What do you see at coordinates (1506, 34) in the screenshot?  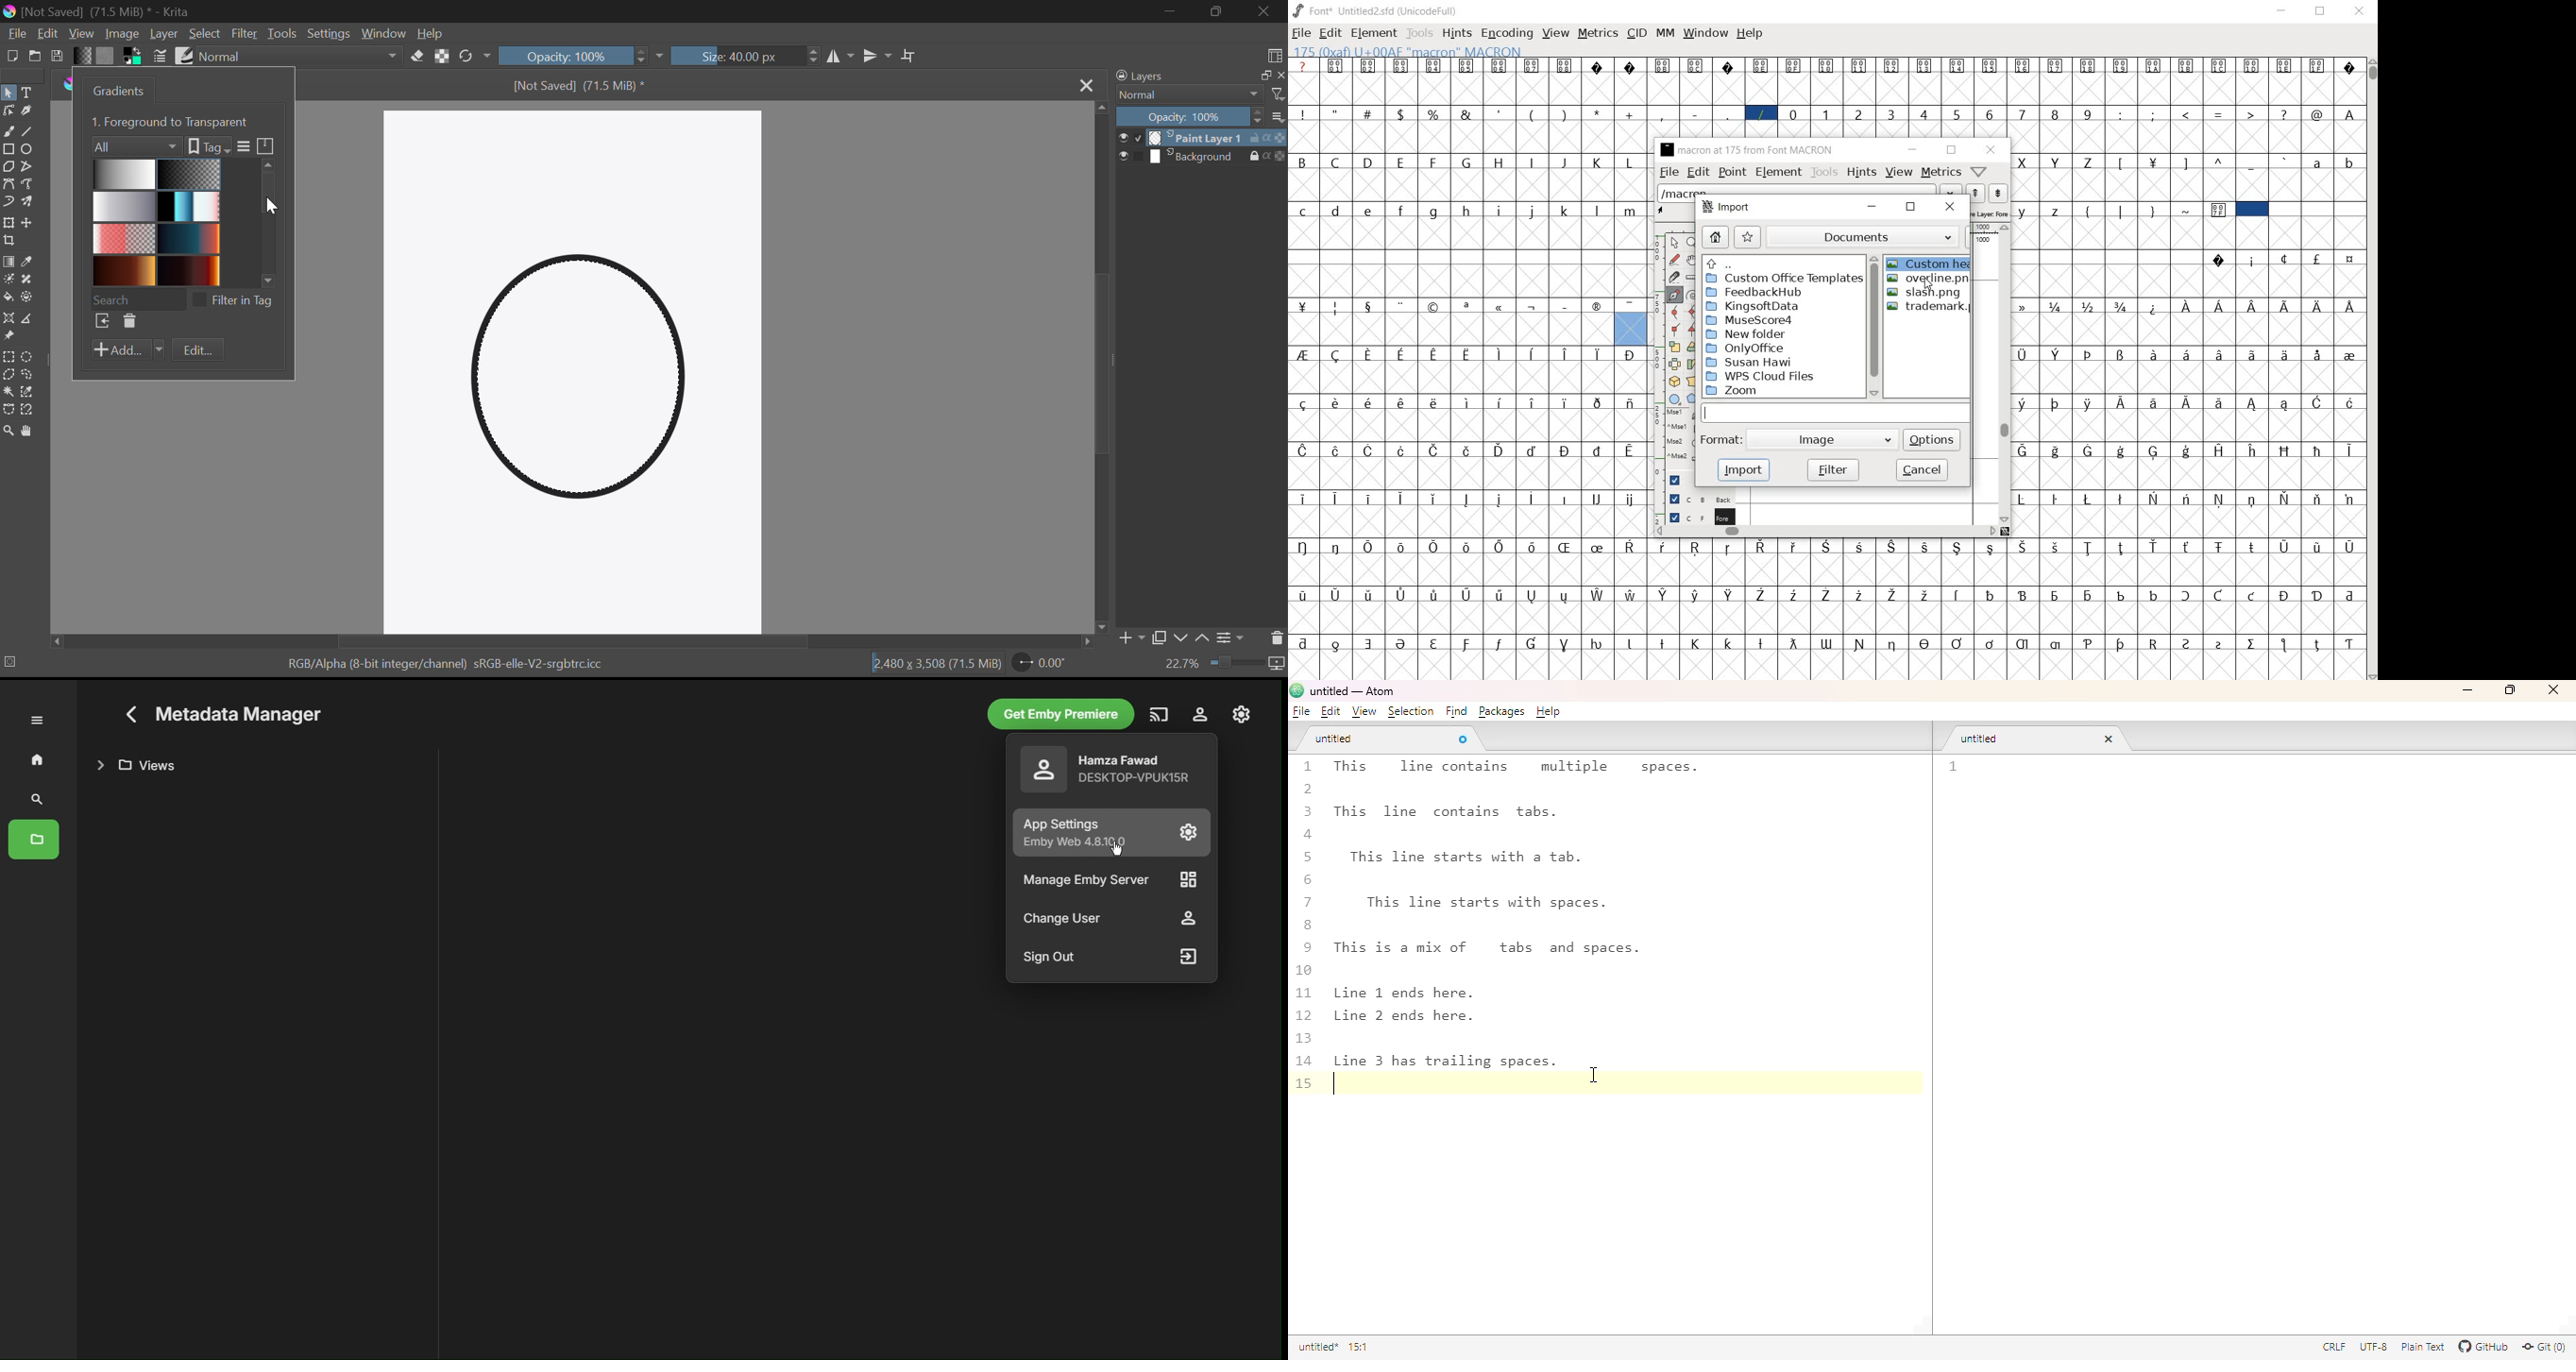 I see `encoding` at bounding box center [1506, 34].